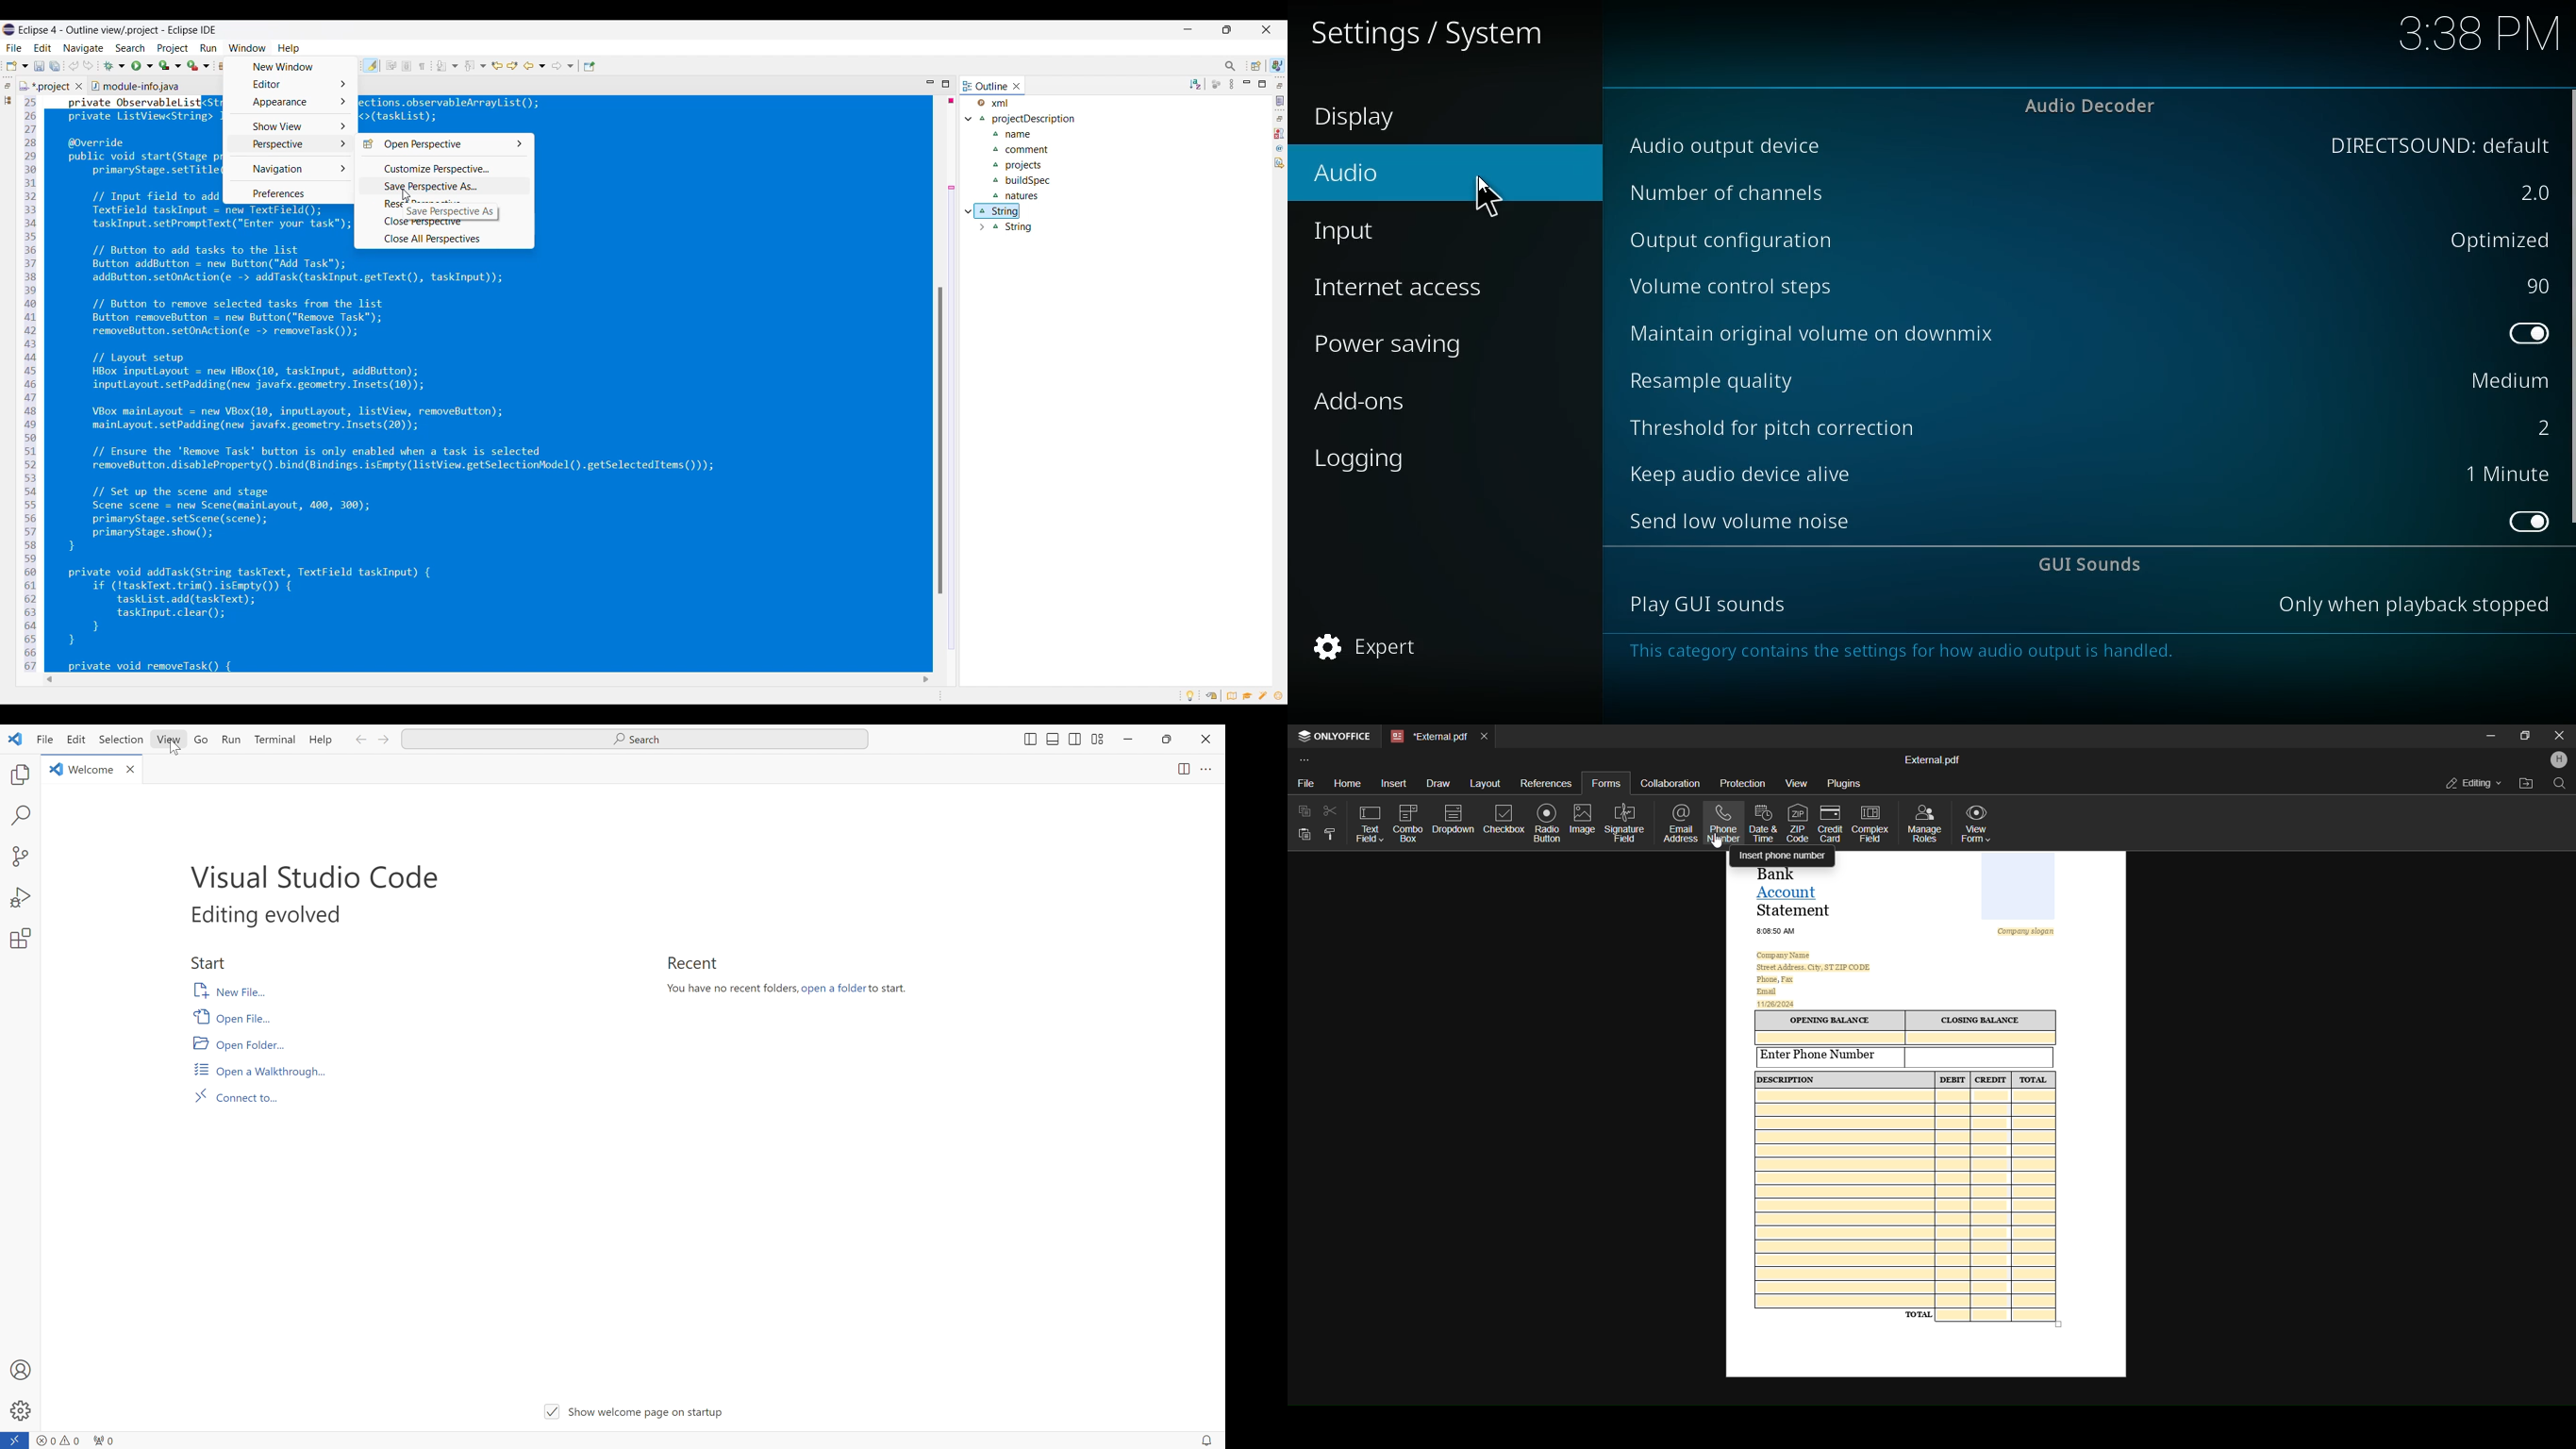 Image resolution: width=2576 pixels, height=1456 pixels. What do you see at coordinates (614, 1051) in the screenshot?
I see `cursor` at bounding box center [614, 1051].